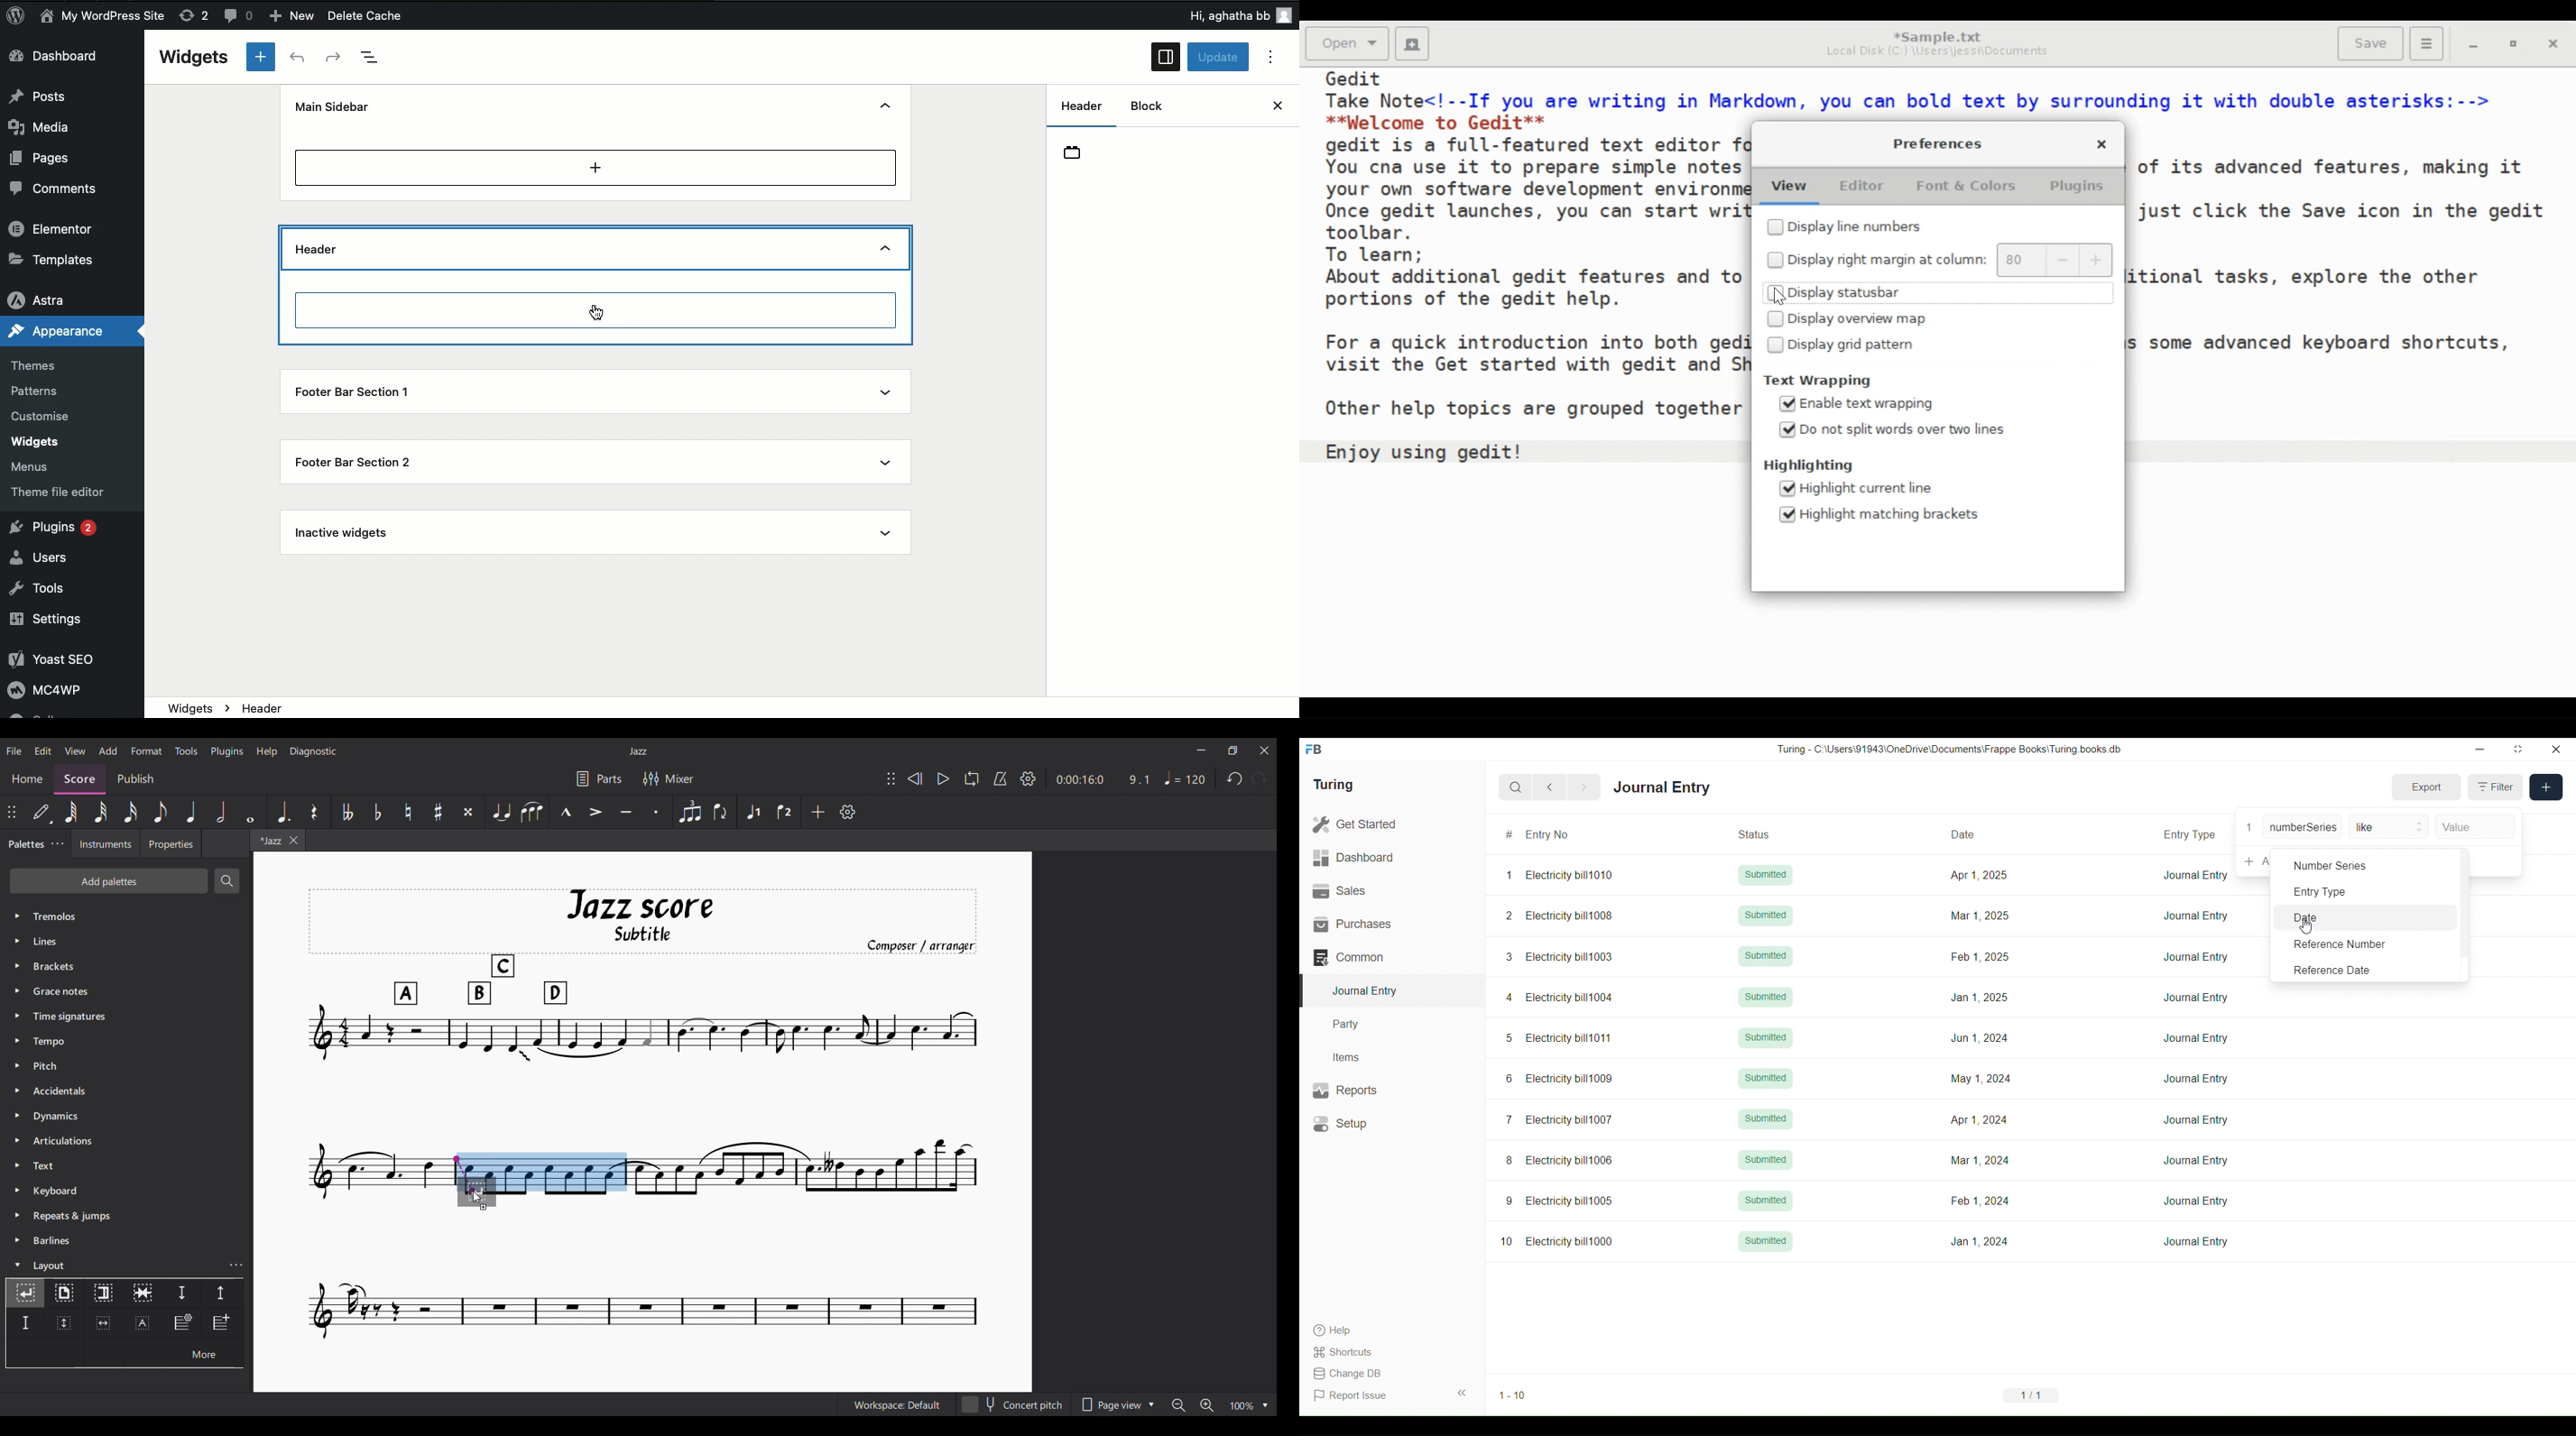 The width and height of the screenshot is (2576, 1456). I want to click on New entry, so click(2546, 787).